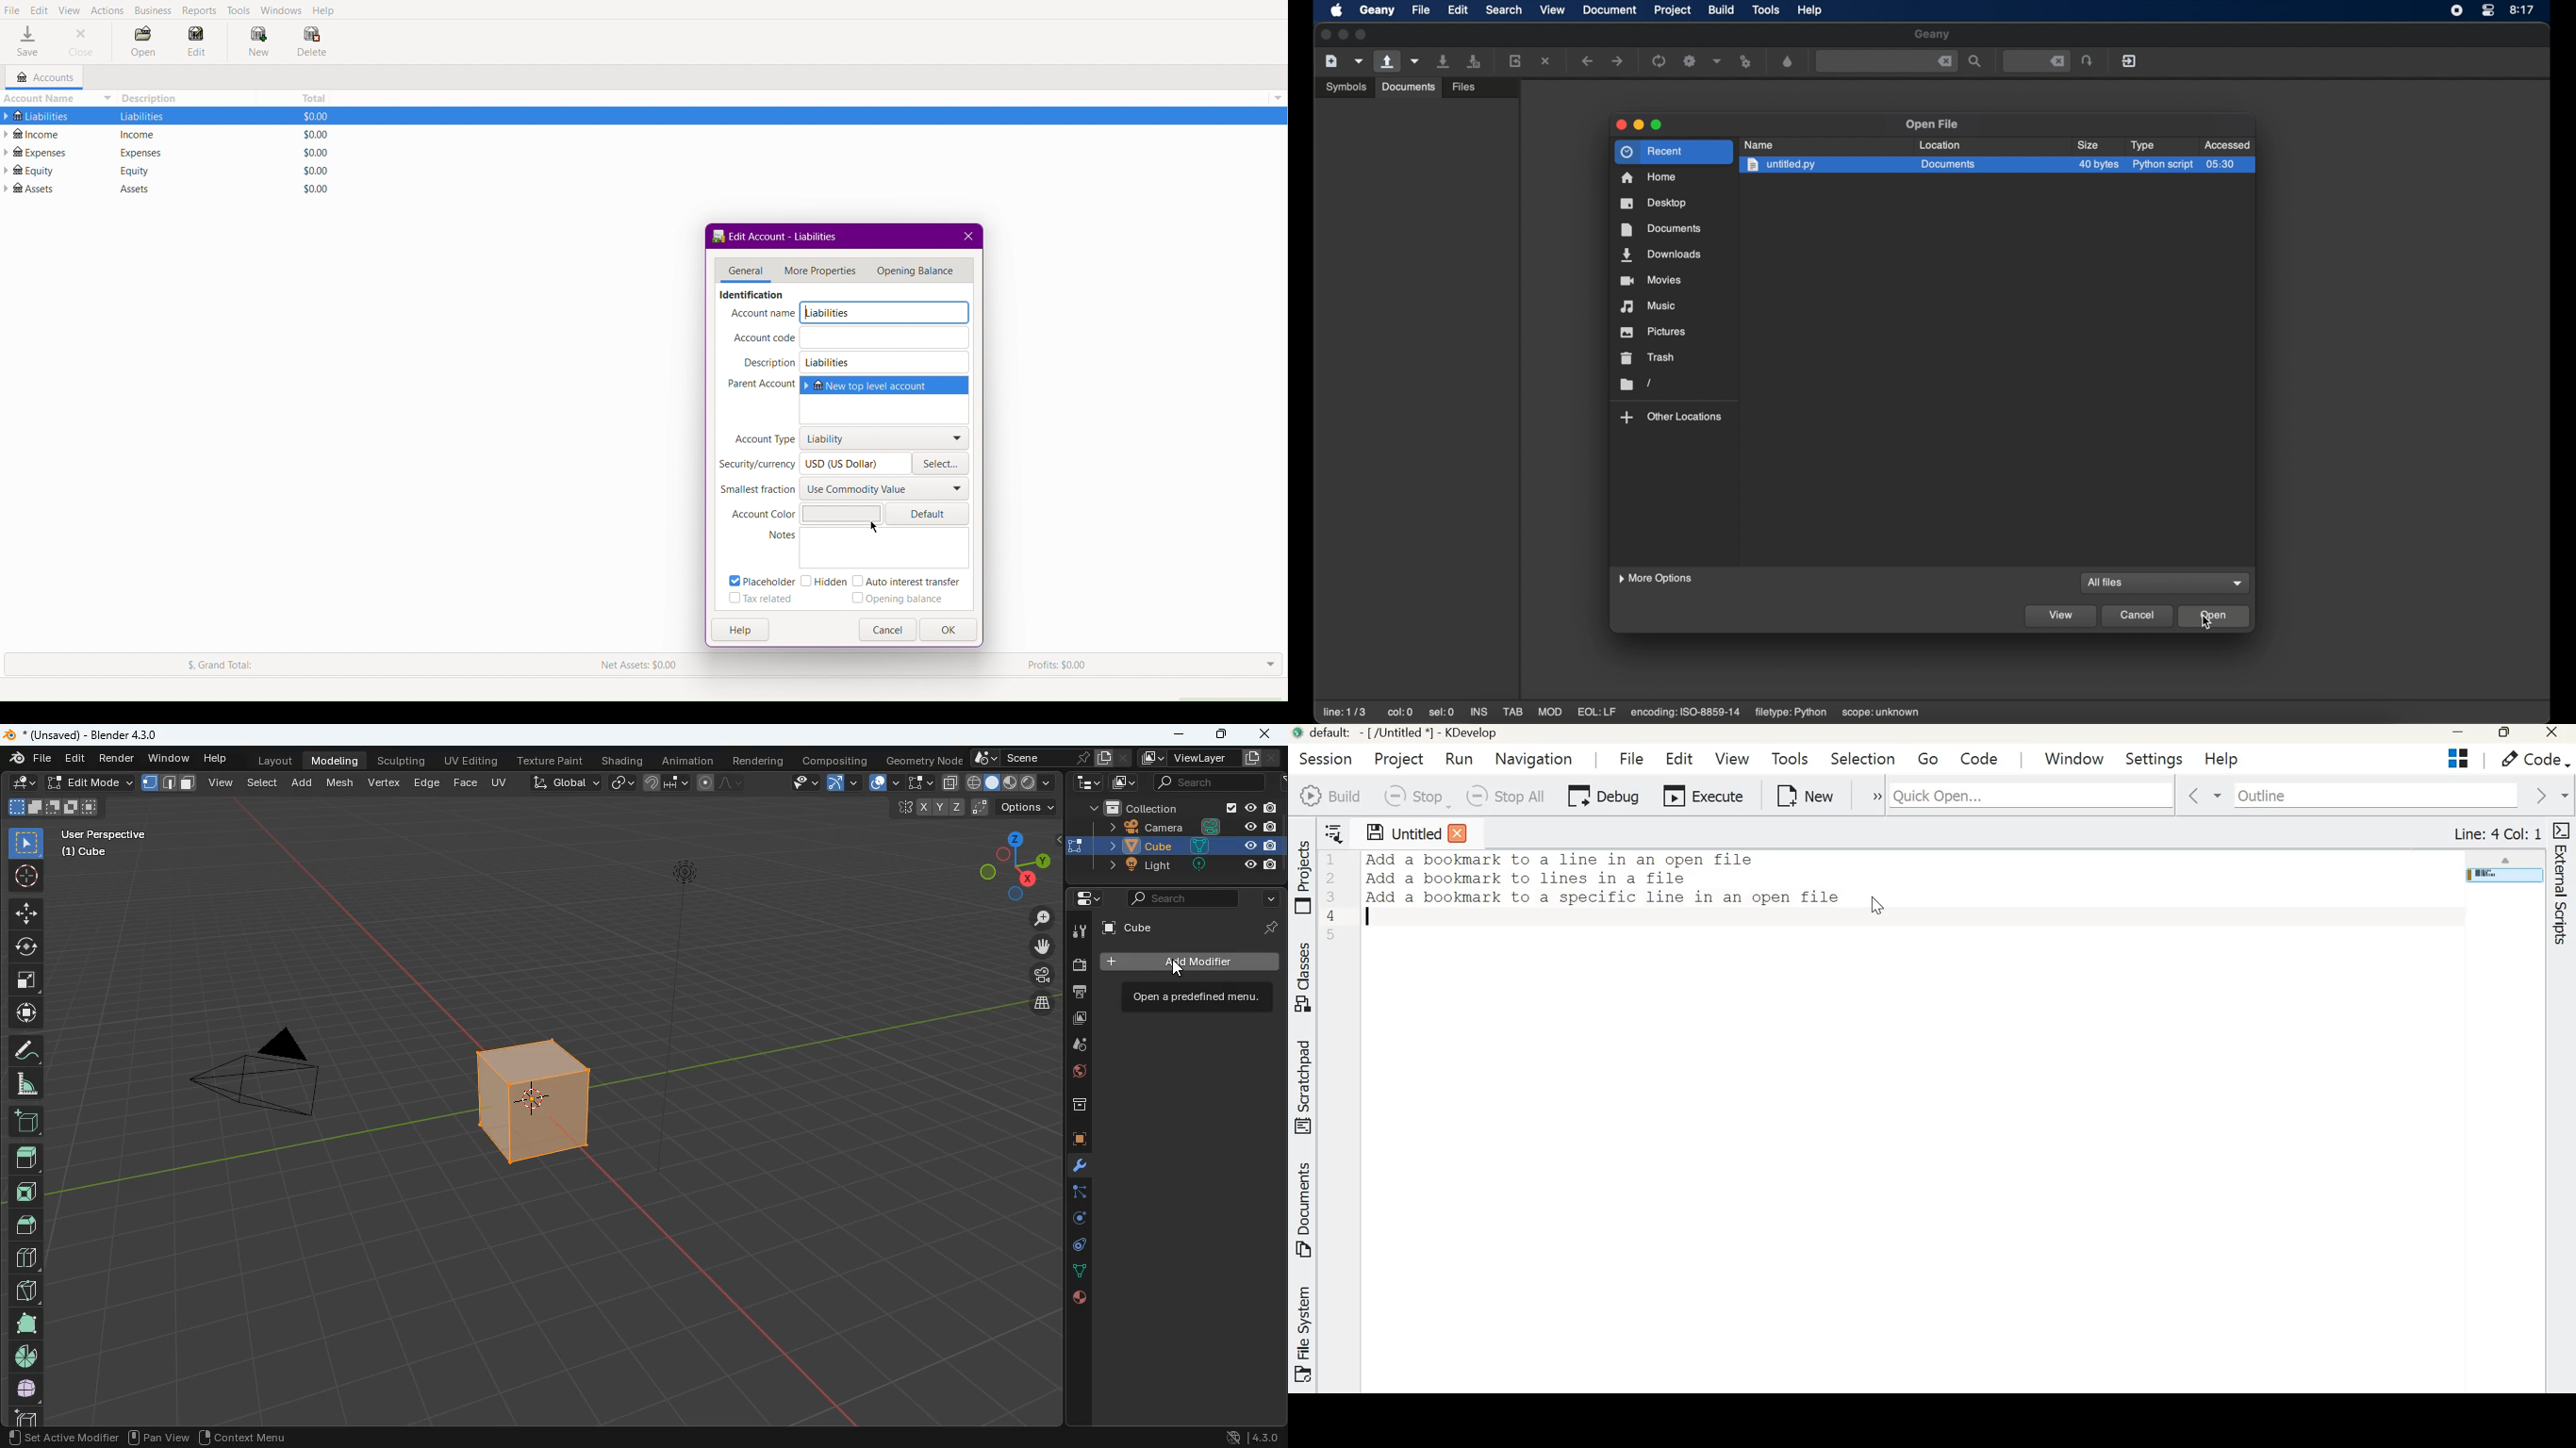 The image size is (2576, 1456). What do you see at coordinates (2227, 145) in the screenshot?
I see `accessed` at bounding box center [2227, 145].